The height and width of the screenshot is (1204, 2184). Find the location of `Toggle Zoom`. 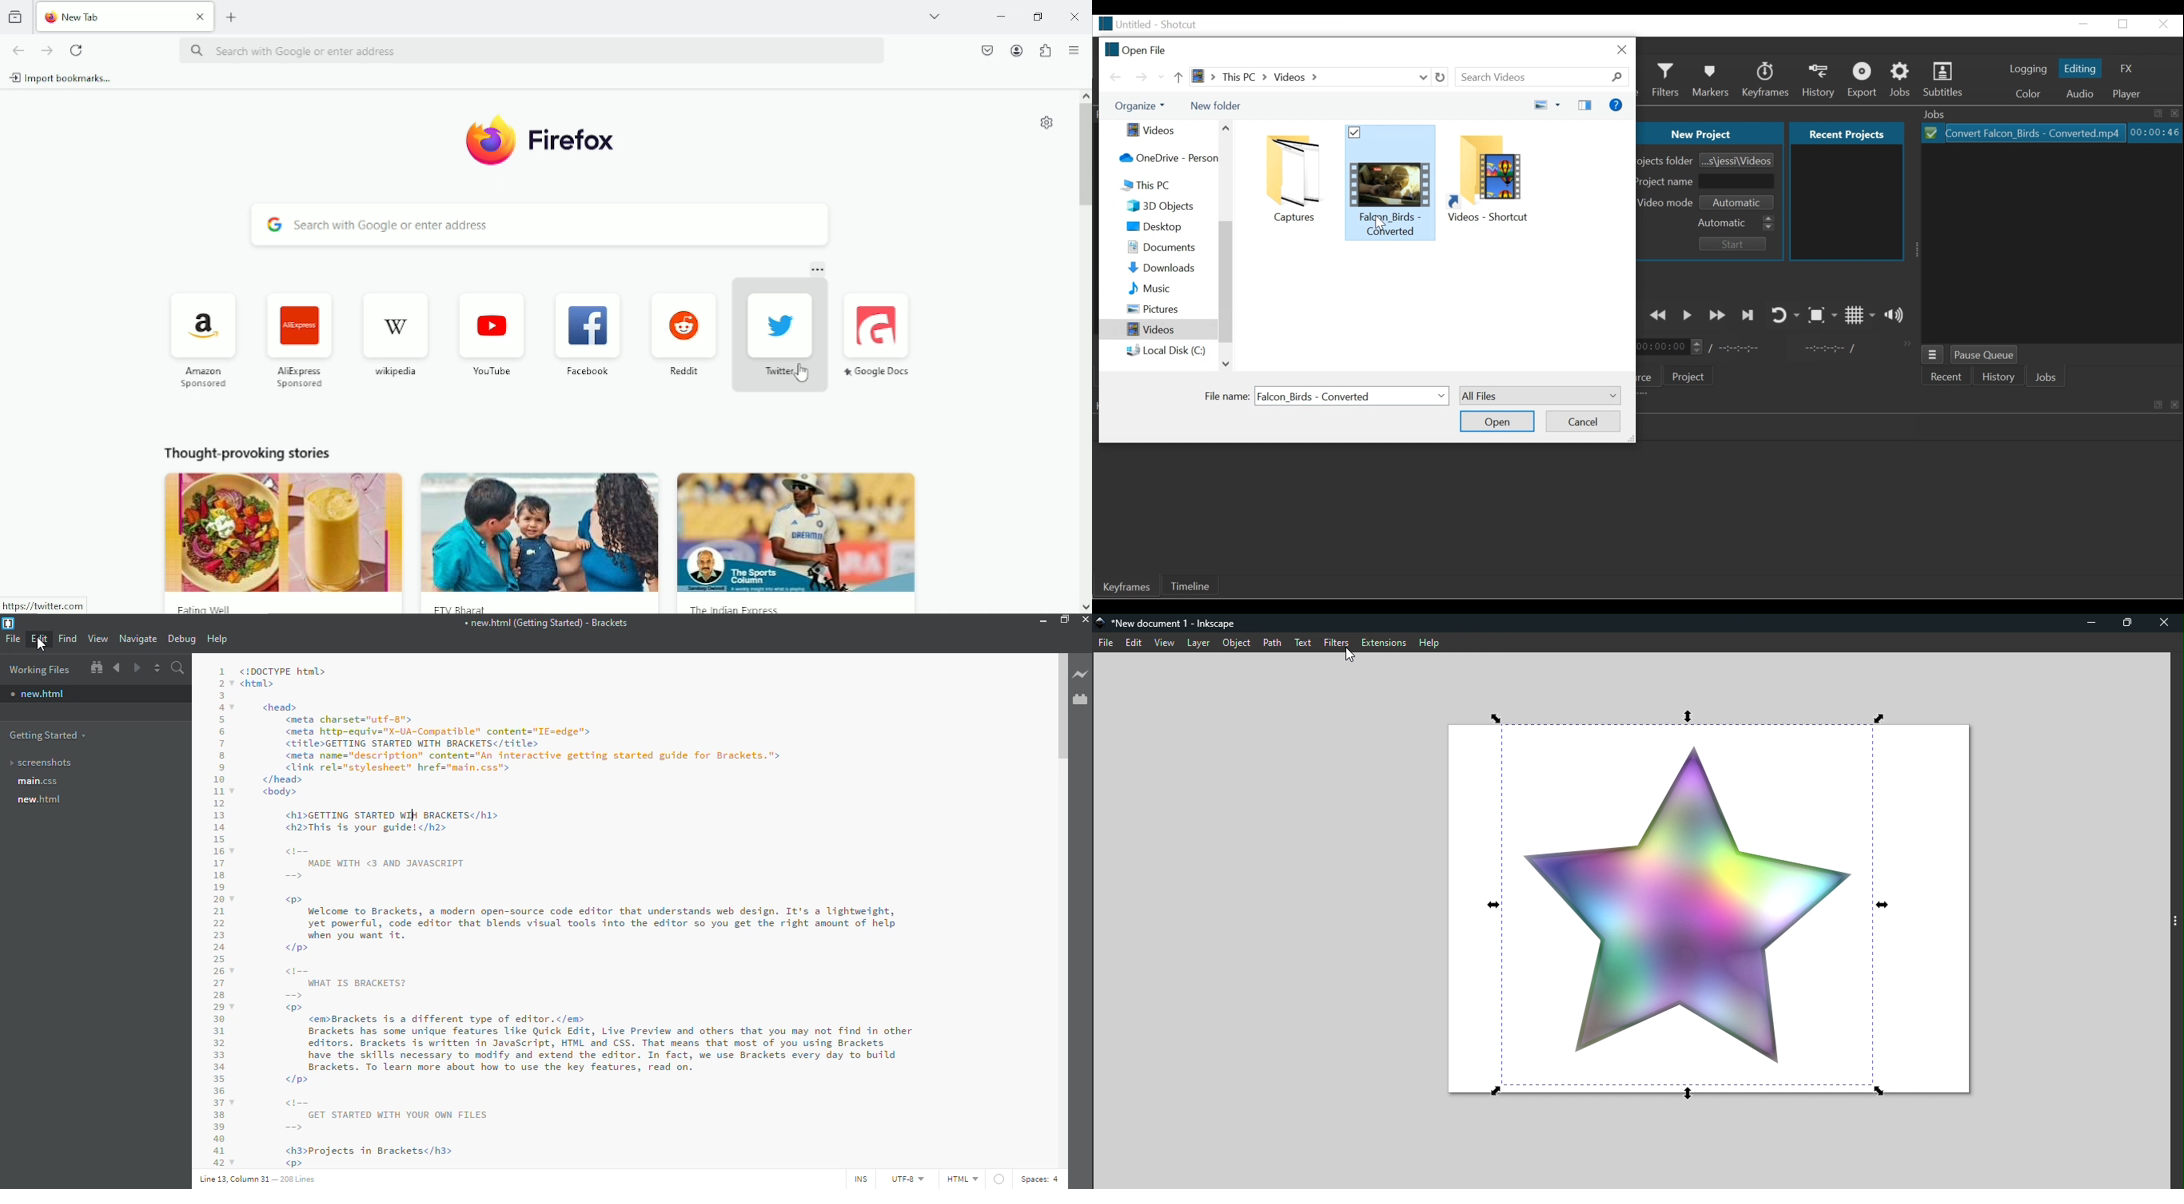

Toggle Zoom is located at coordinates (1823, 315).